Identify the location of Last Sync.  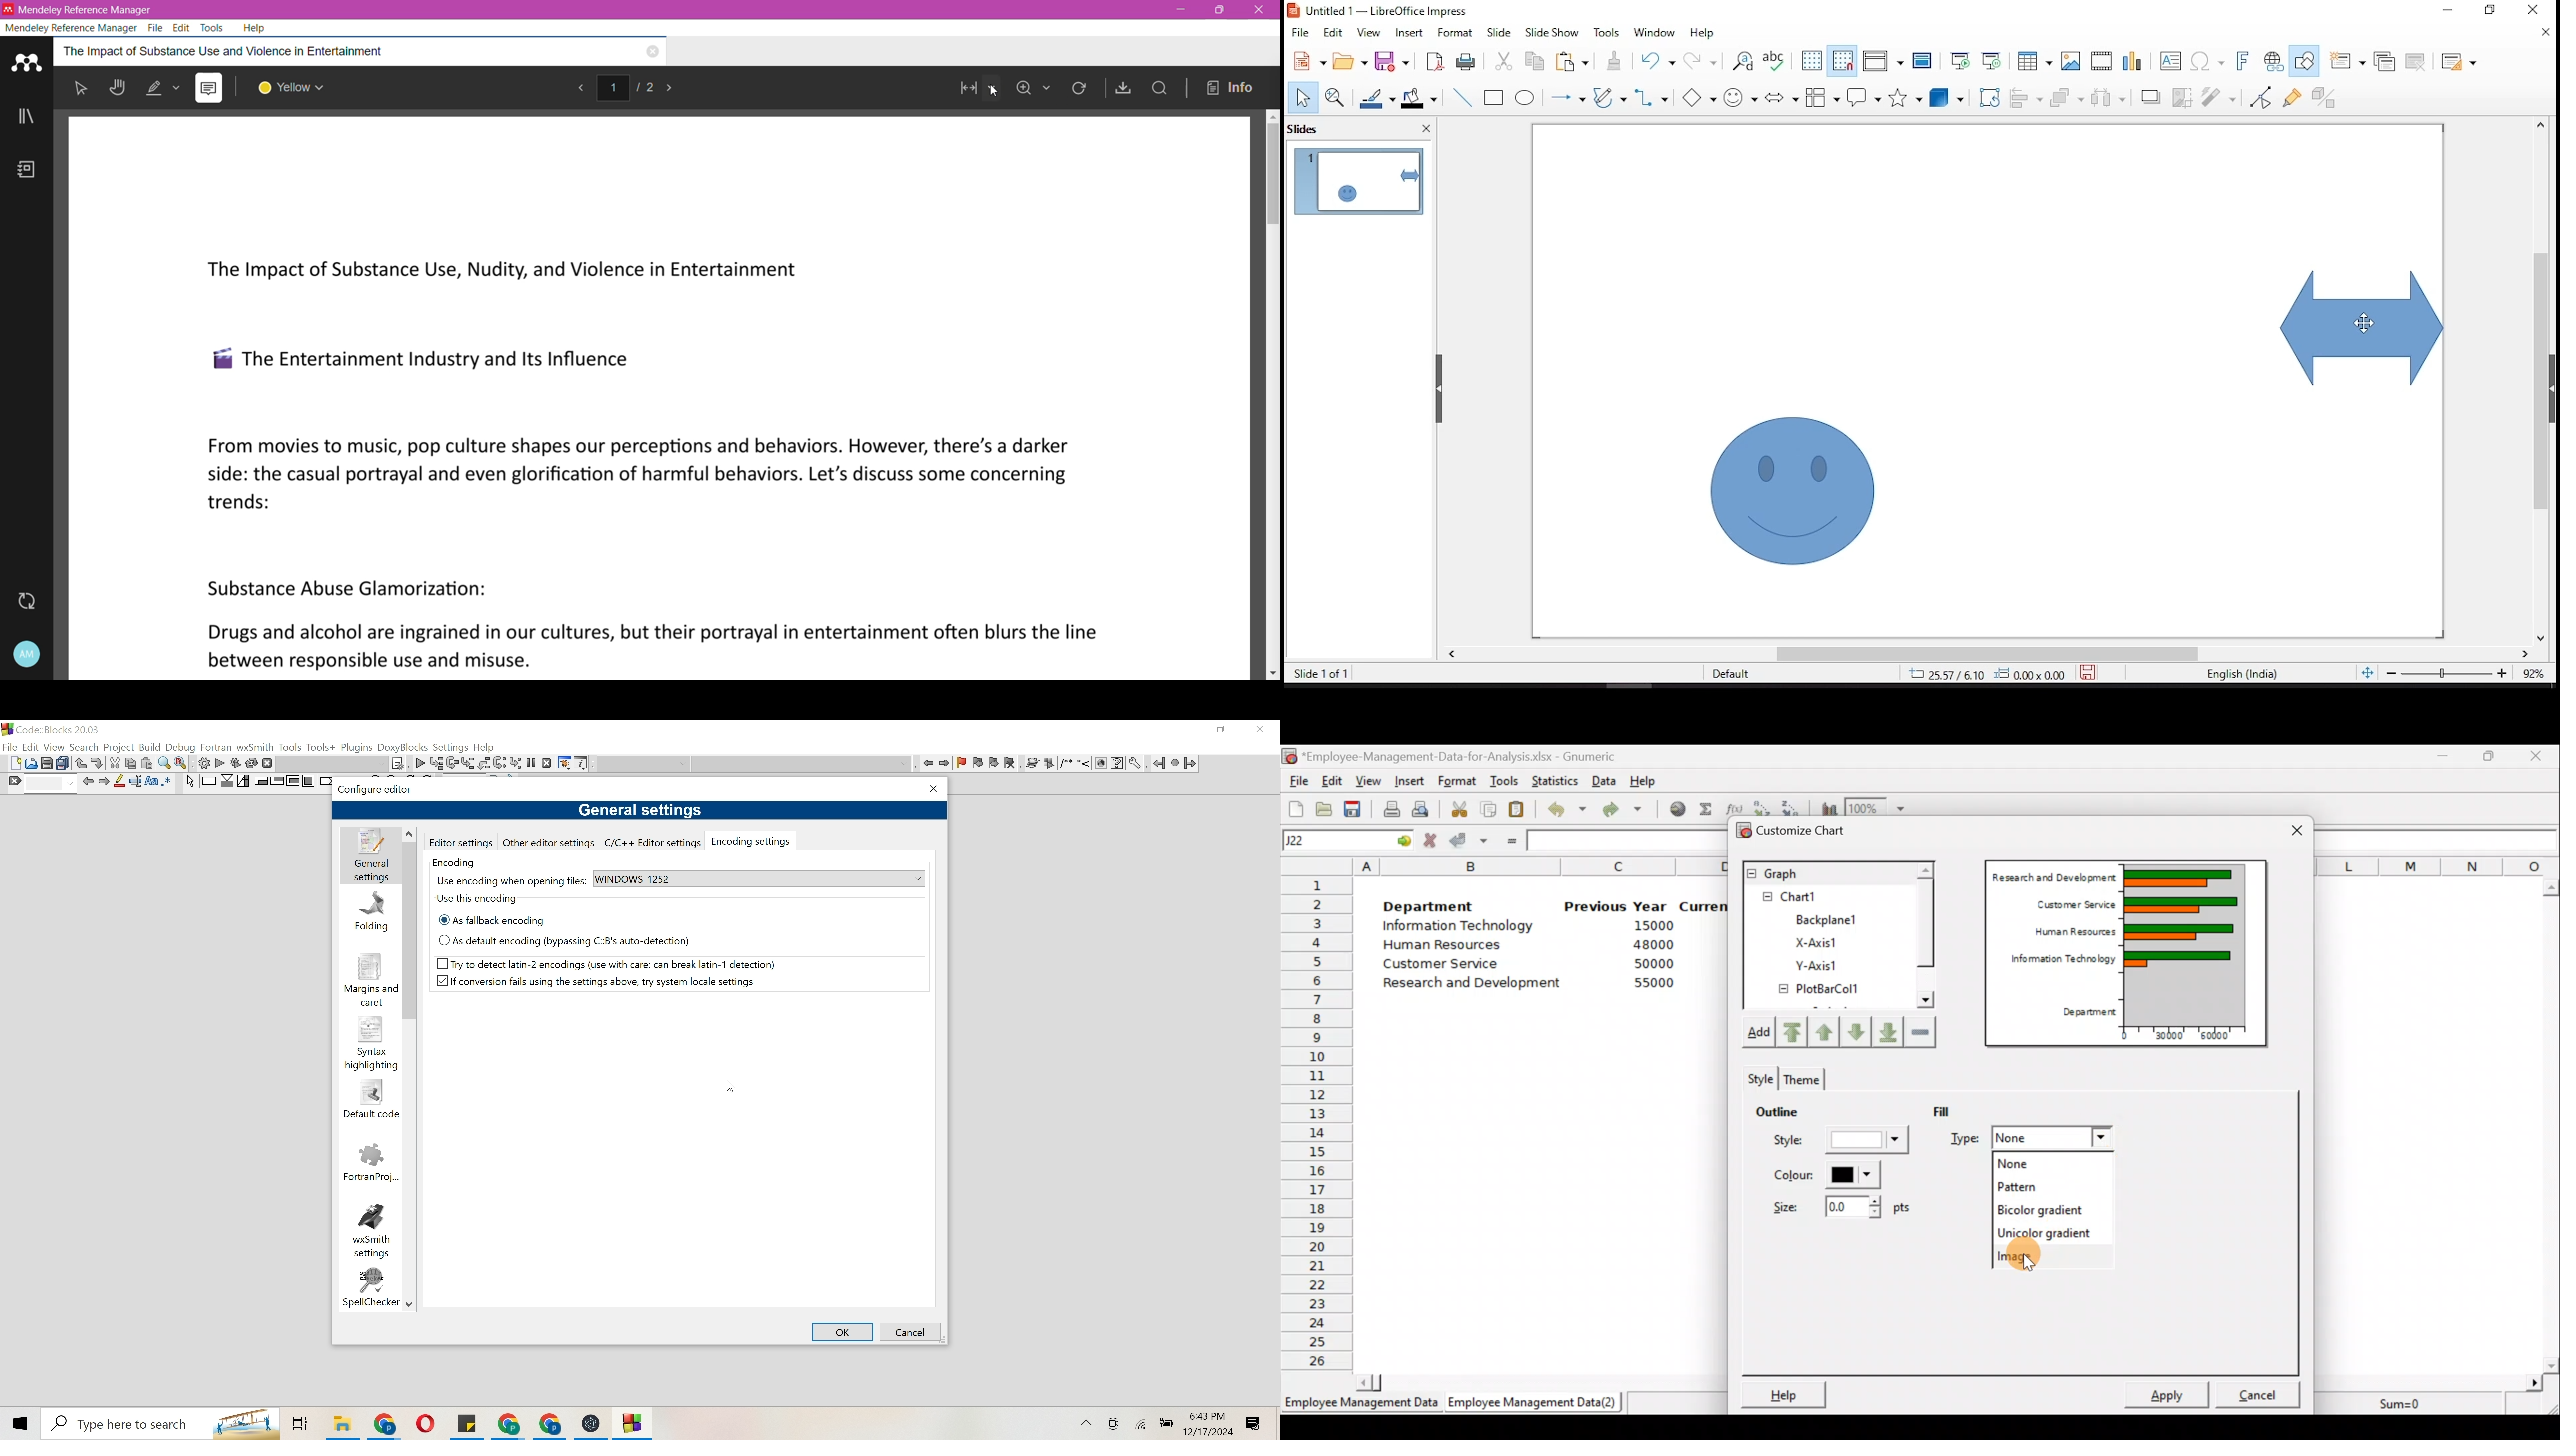
(32, 601).